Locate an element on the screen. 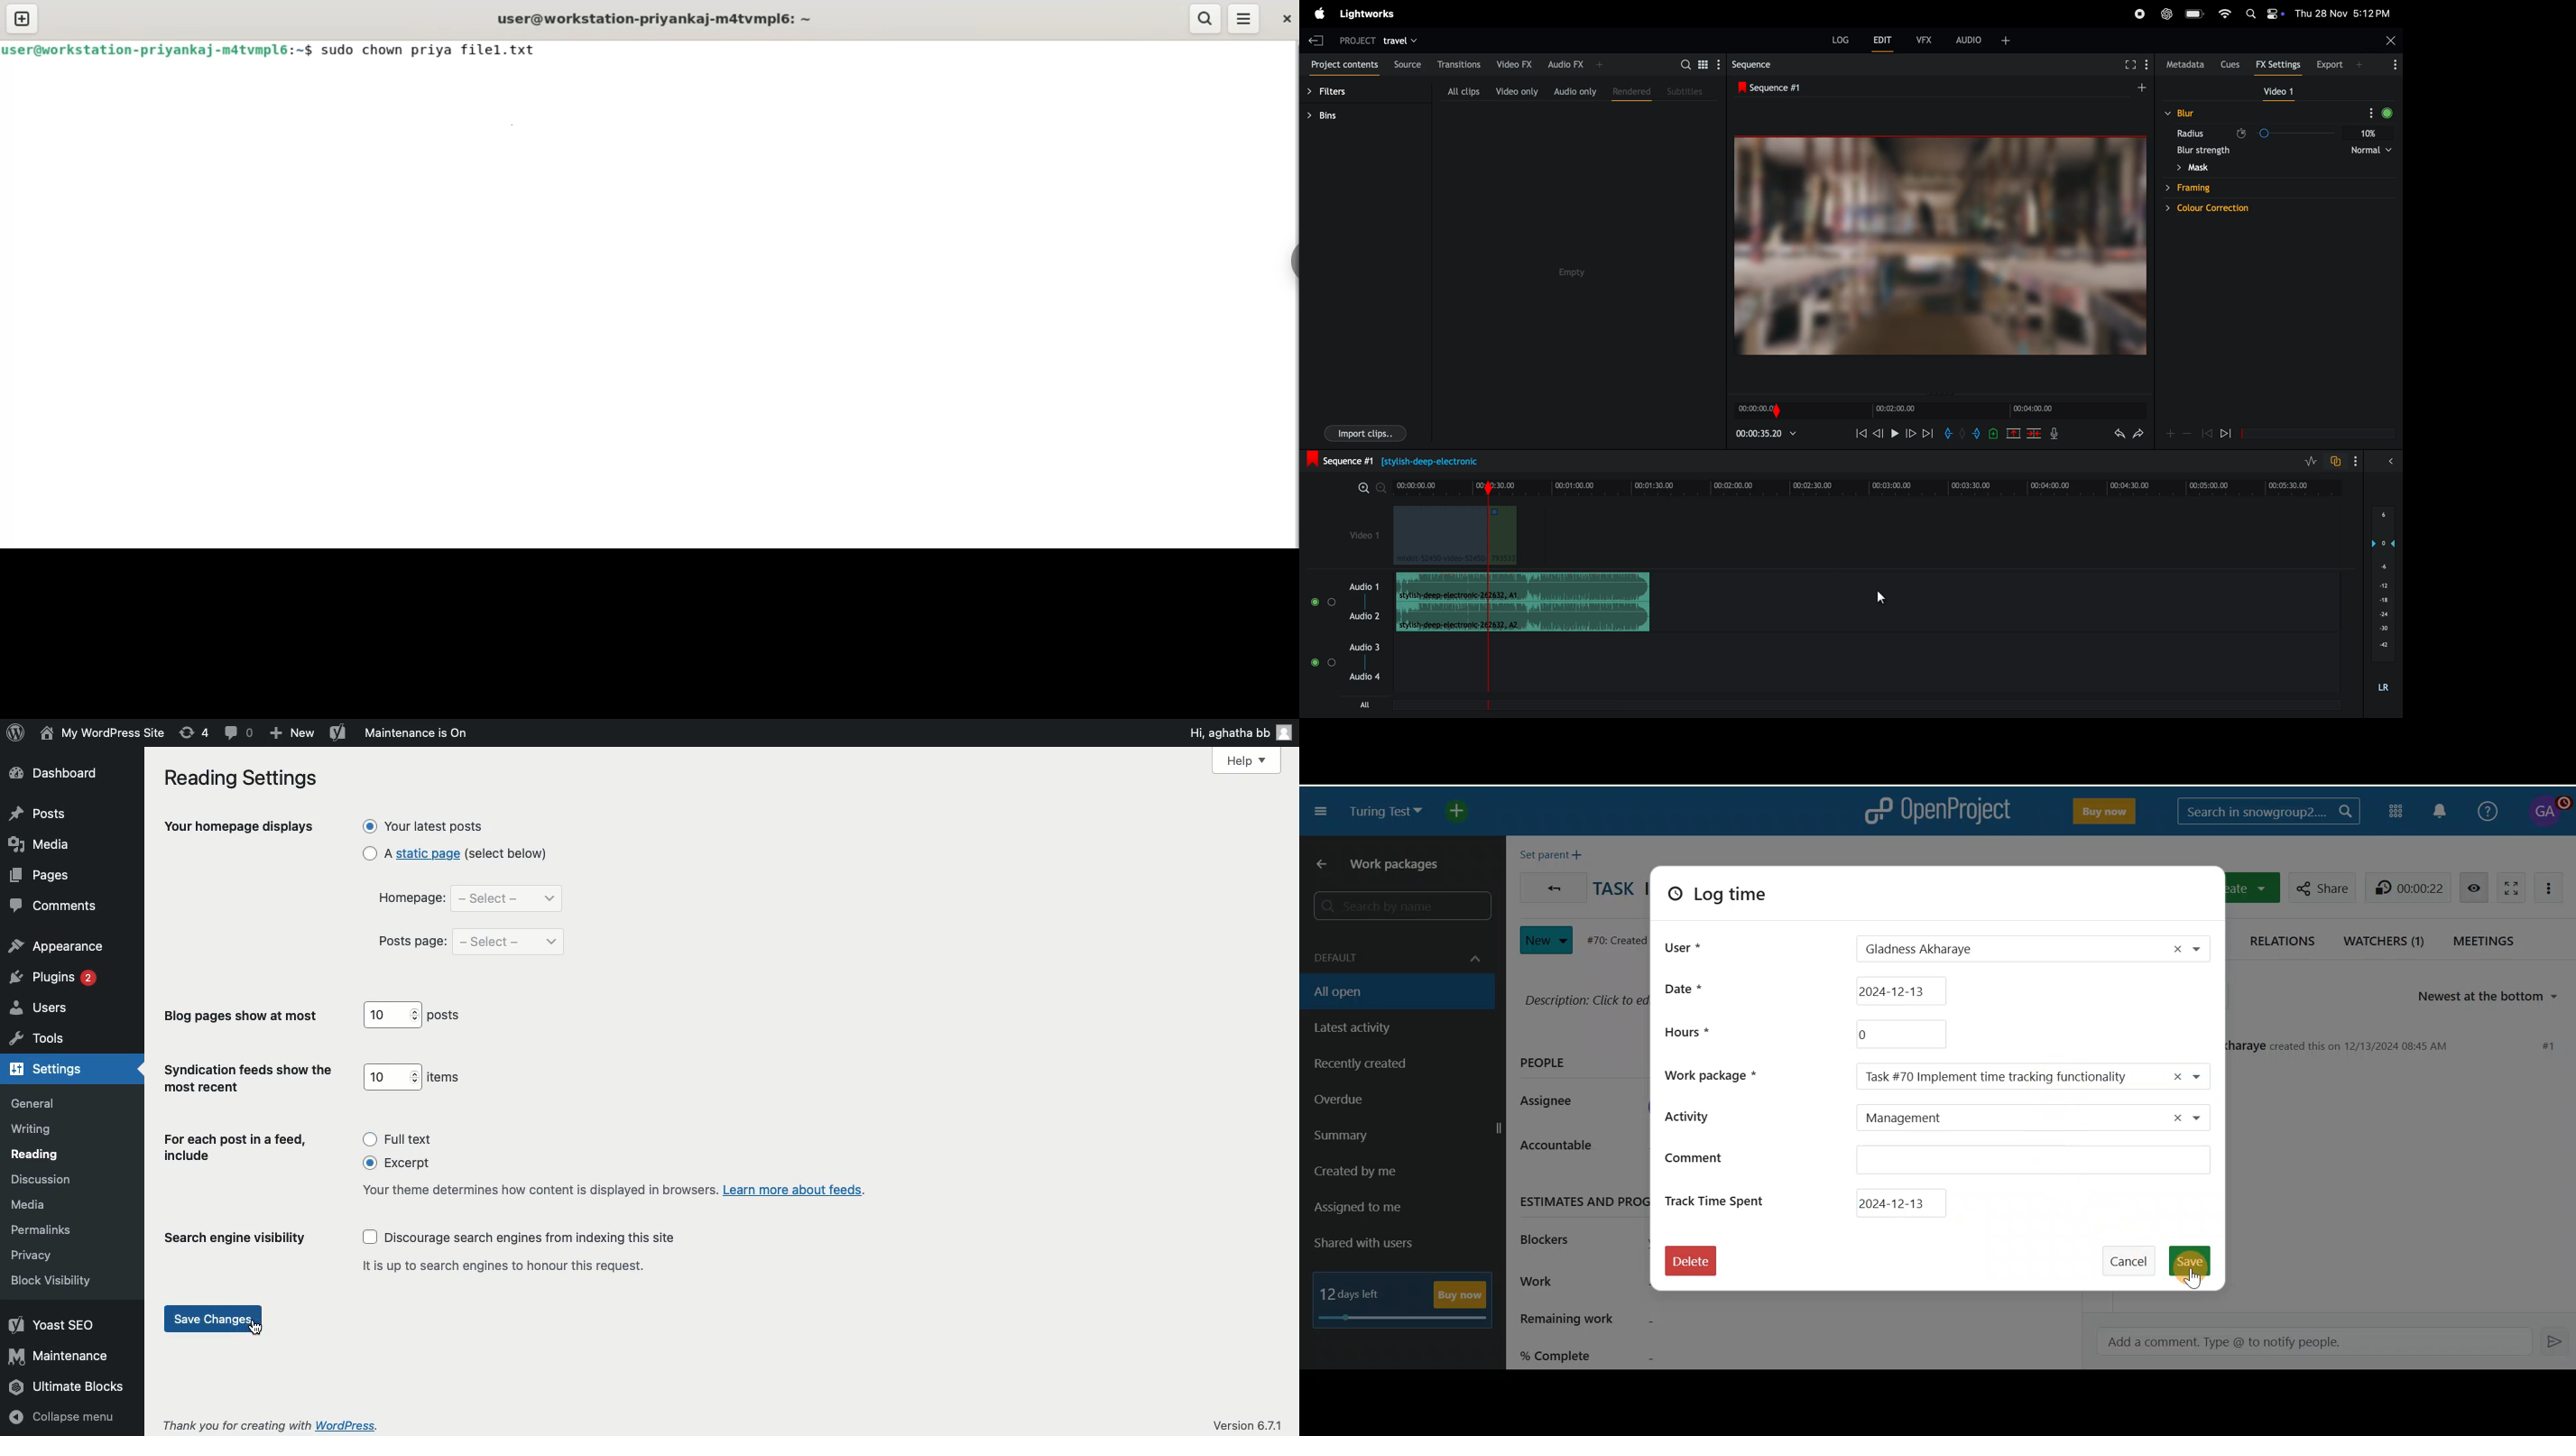 Image resolution: width=2576 pixels, height=1456 pixels. output frame is located at coordinates (1939, 250).